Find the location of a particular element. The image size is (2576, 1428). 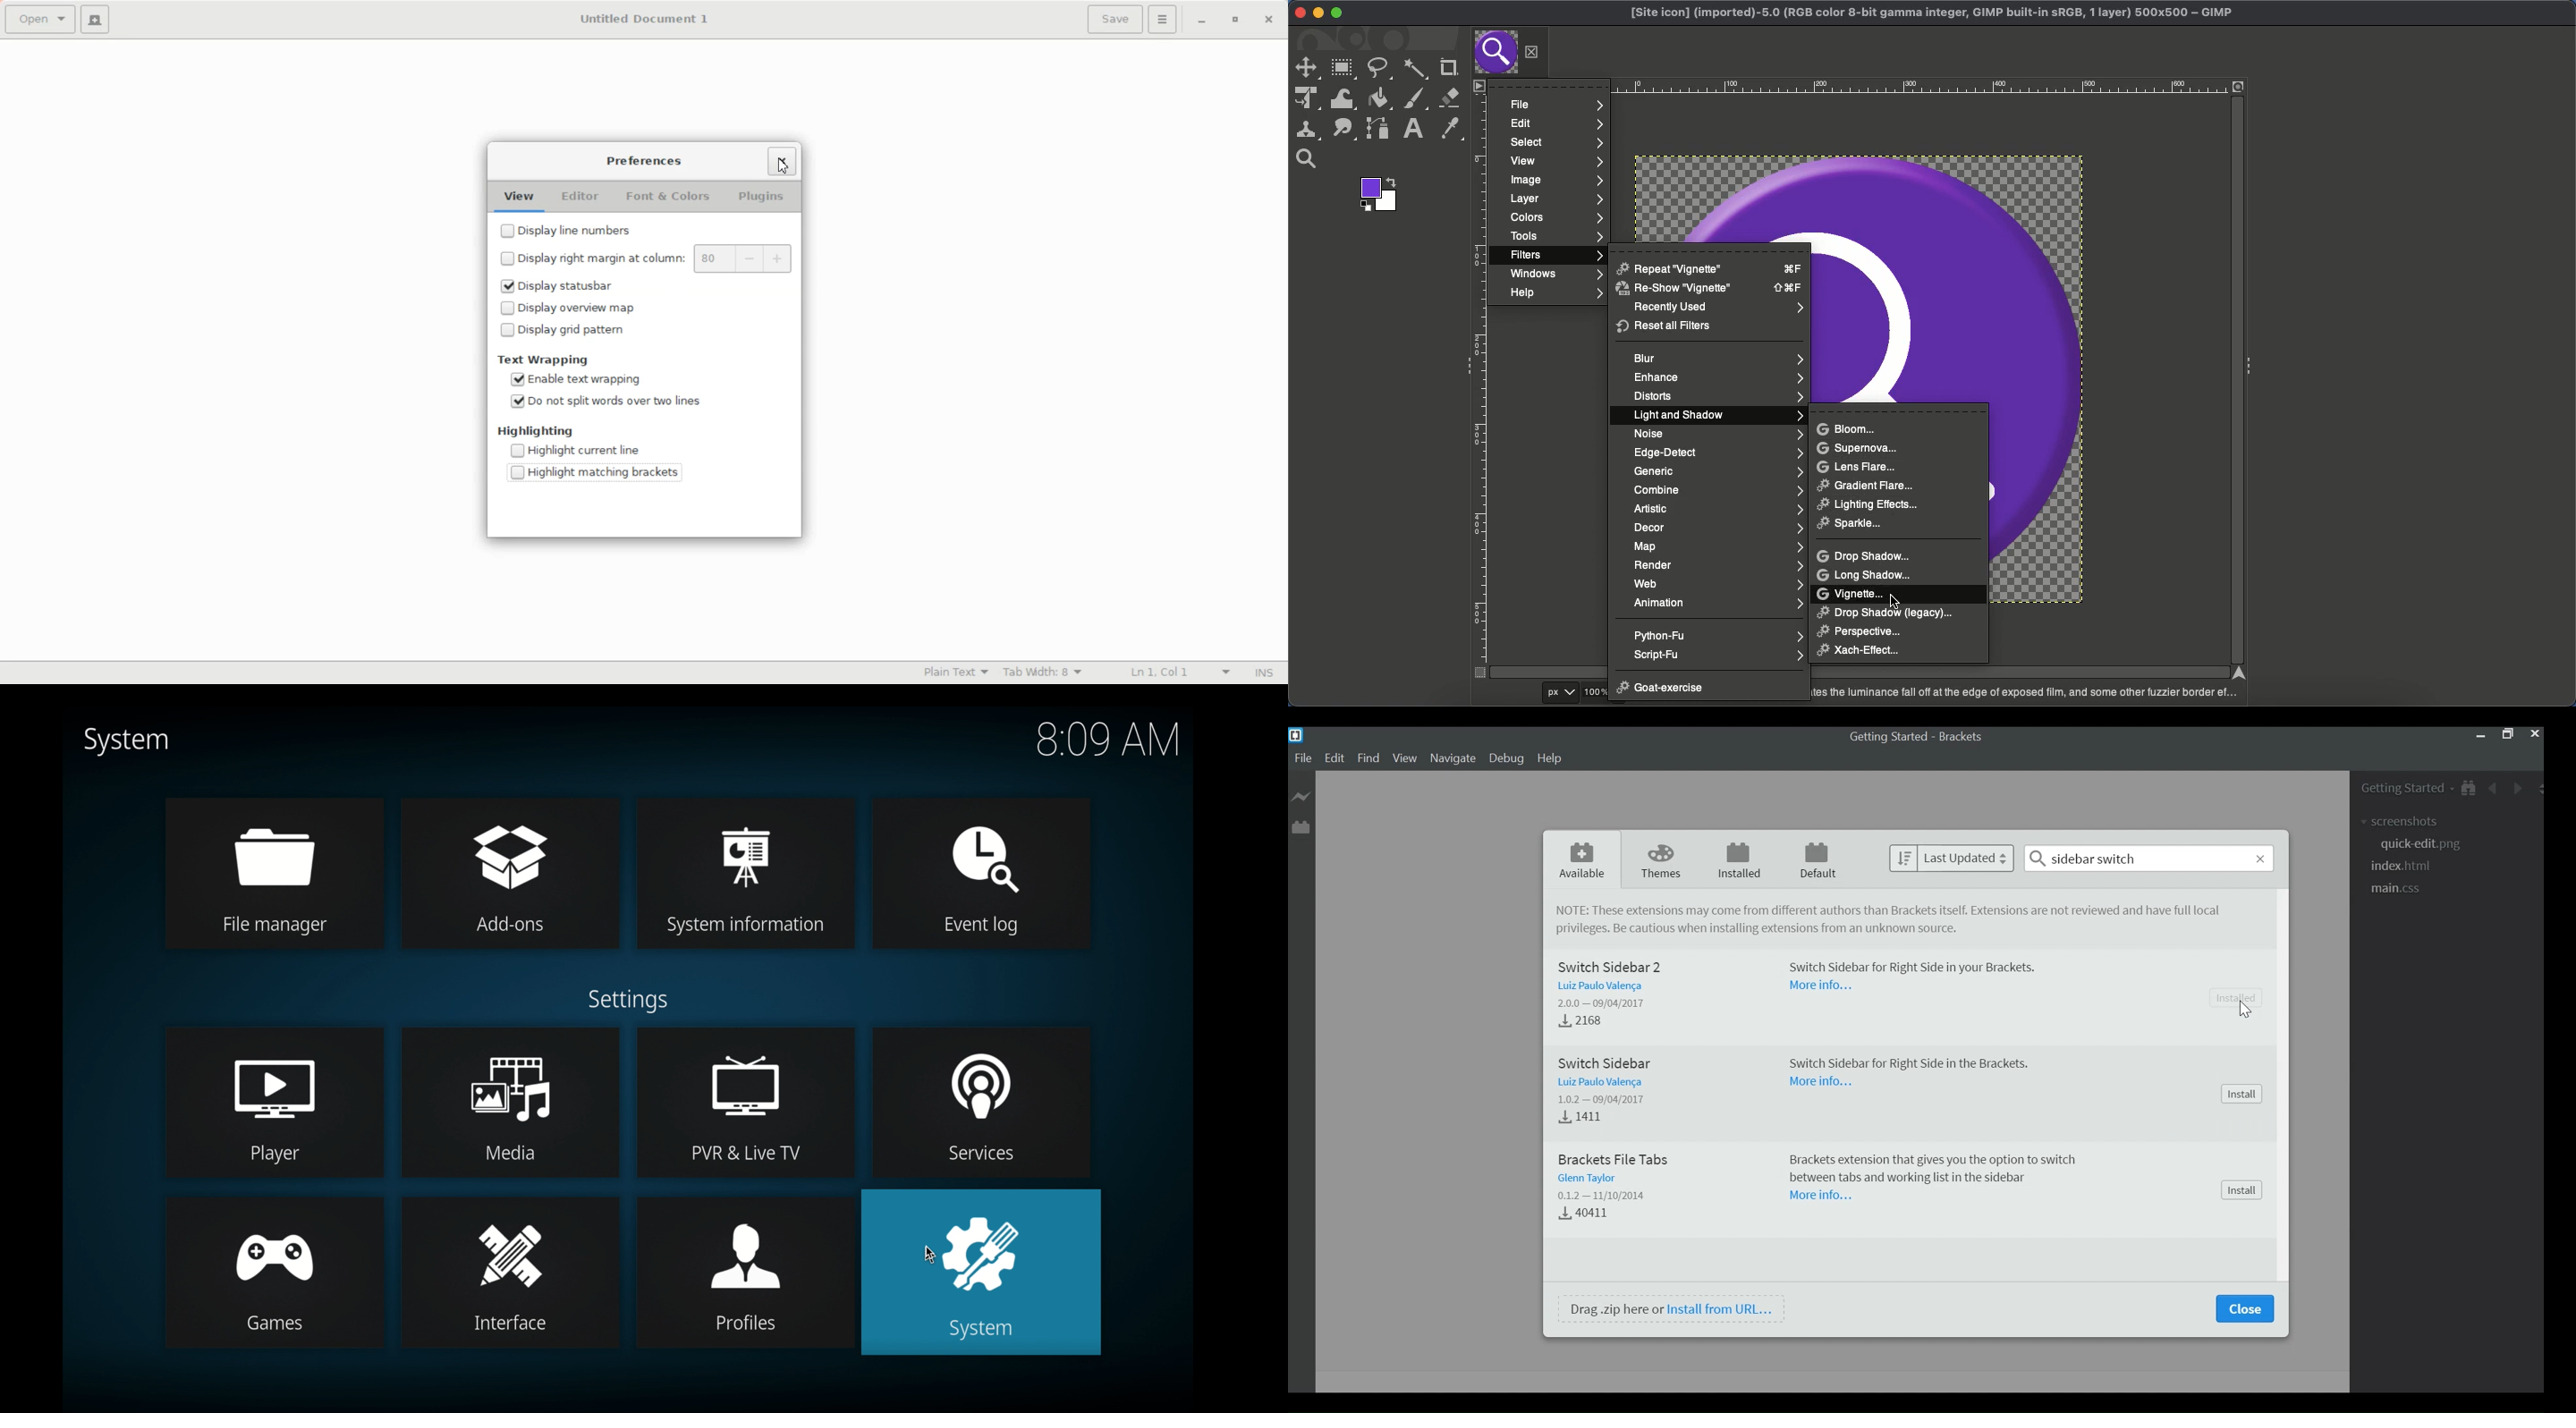

profiles is located at coordinates (745, 1270).